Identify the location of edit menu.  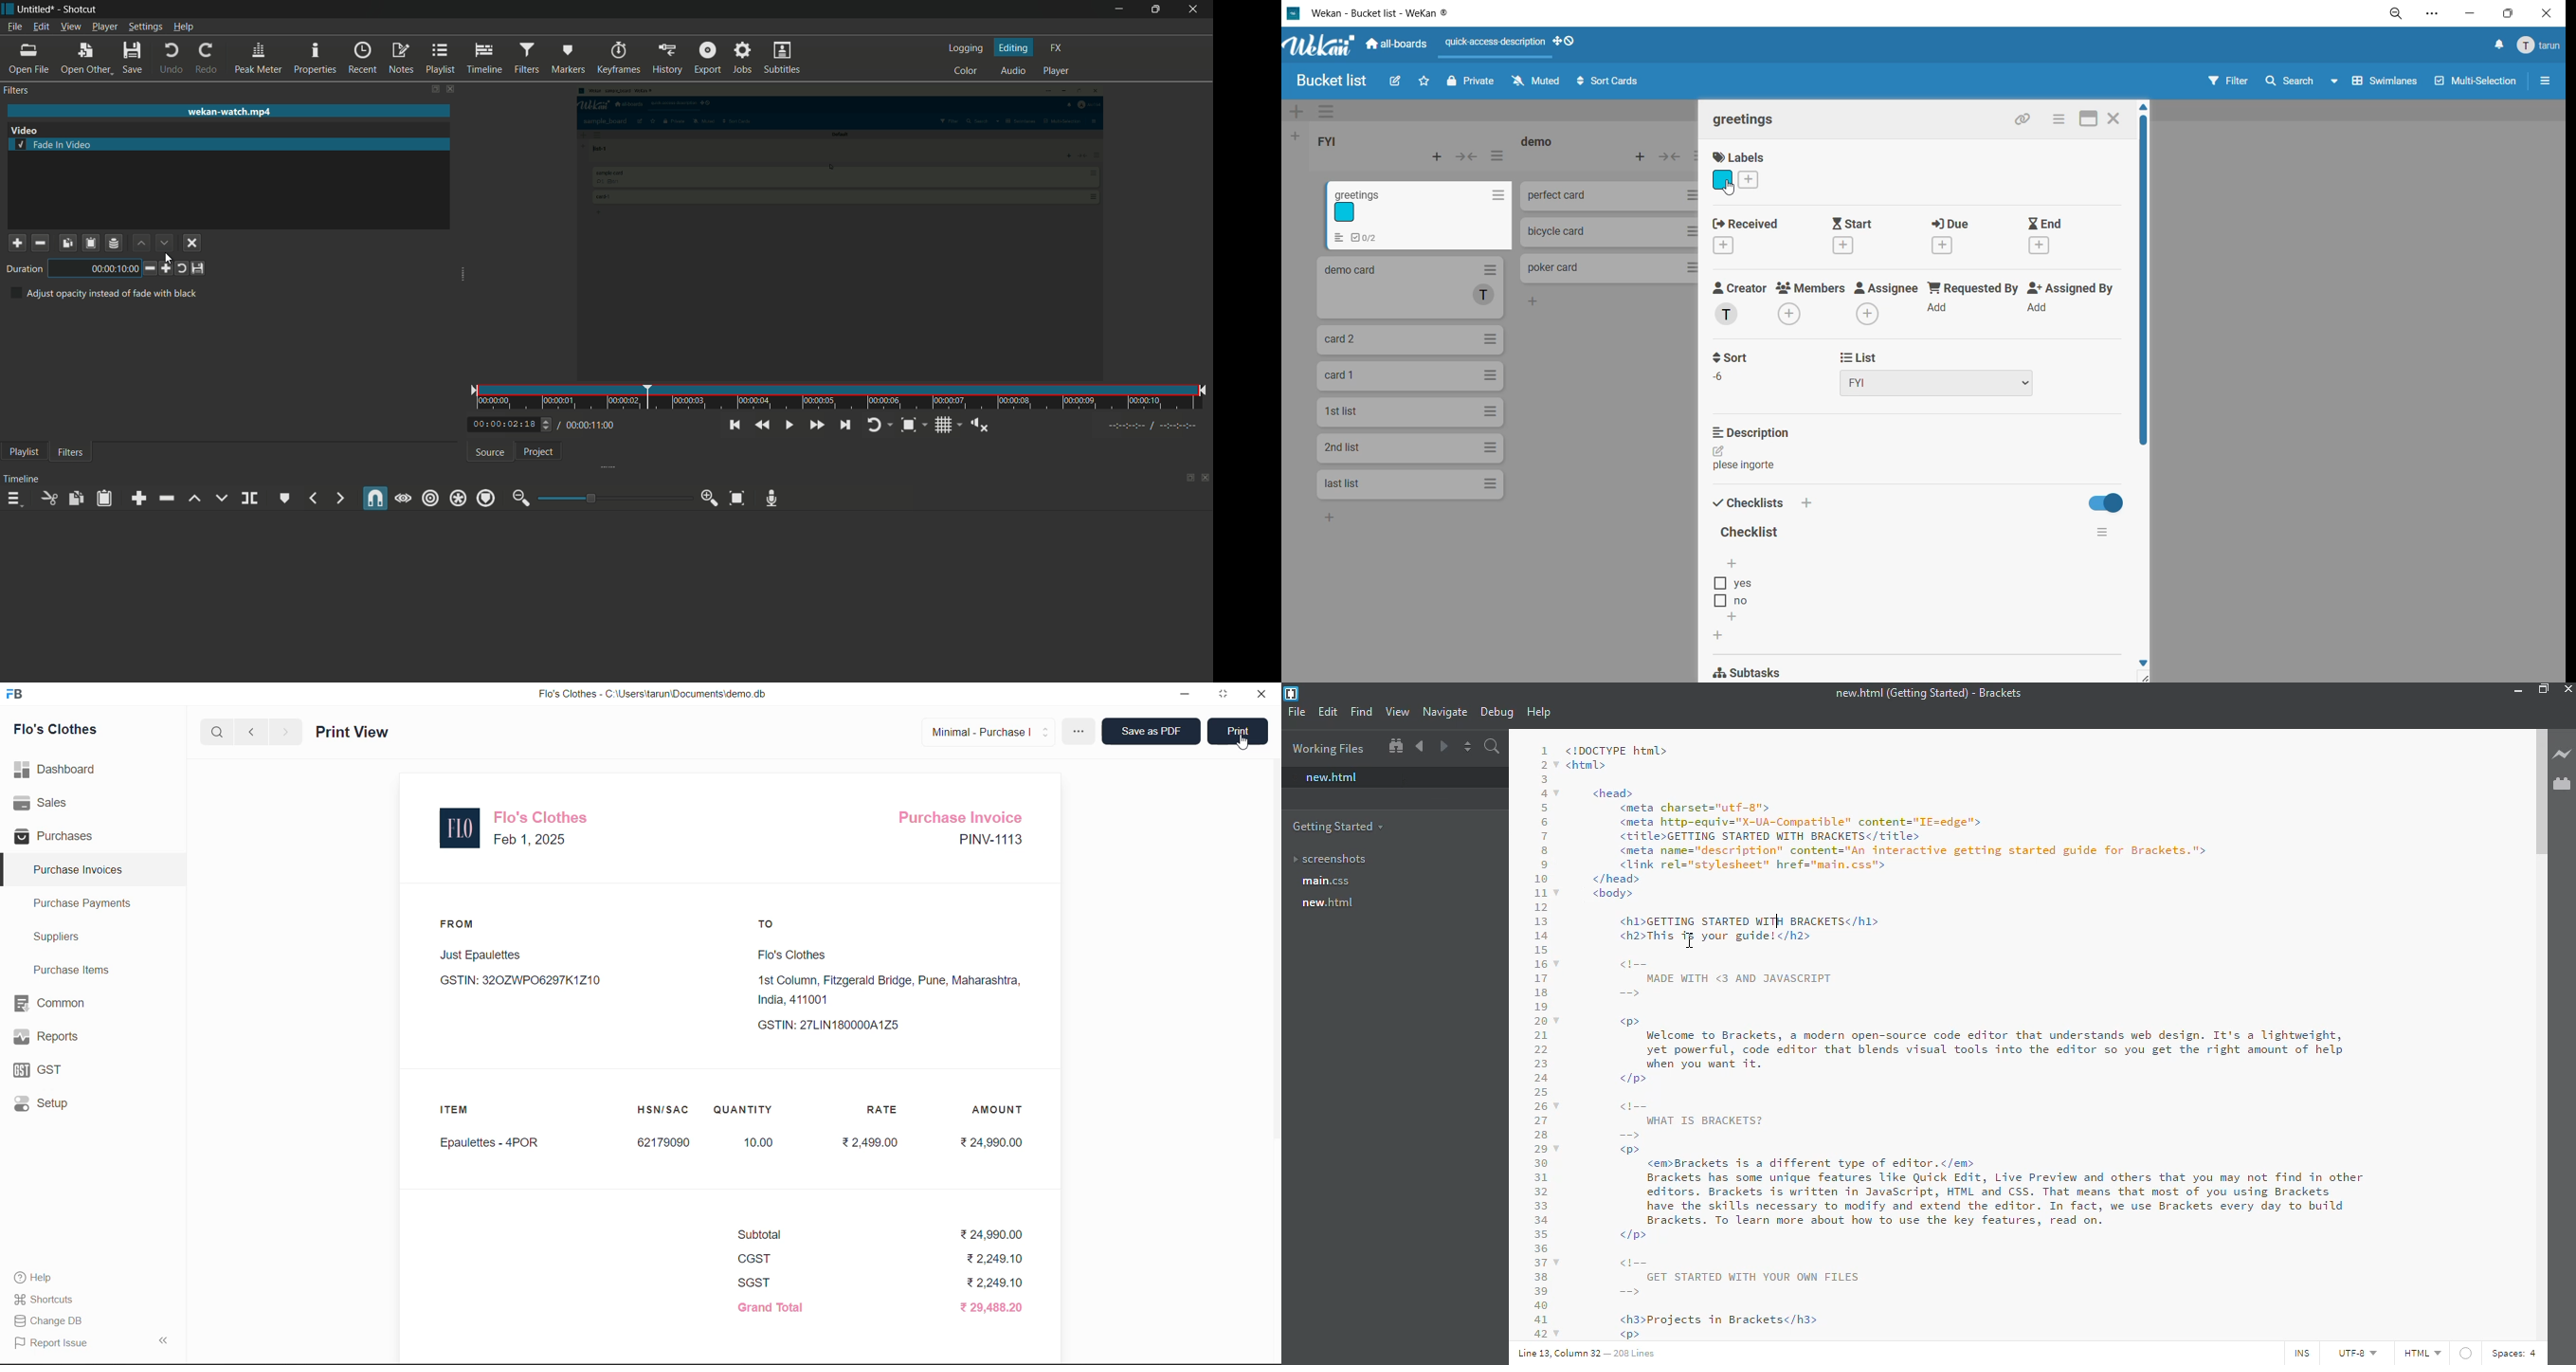
(42, 27).